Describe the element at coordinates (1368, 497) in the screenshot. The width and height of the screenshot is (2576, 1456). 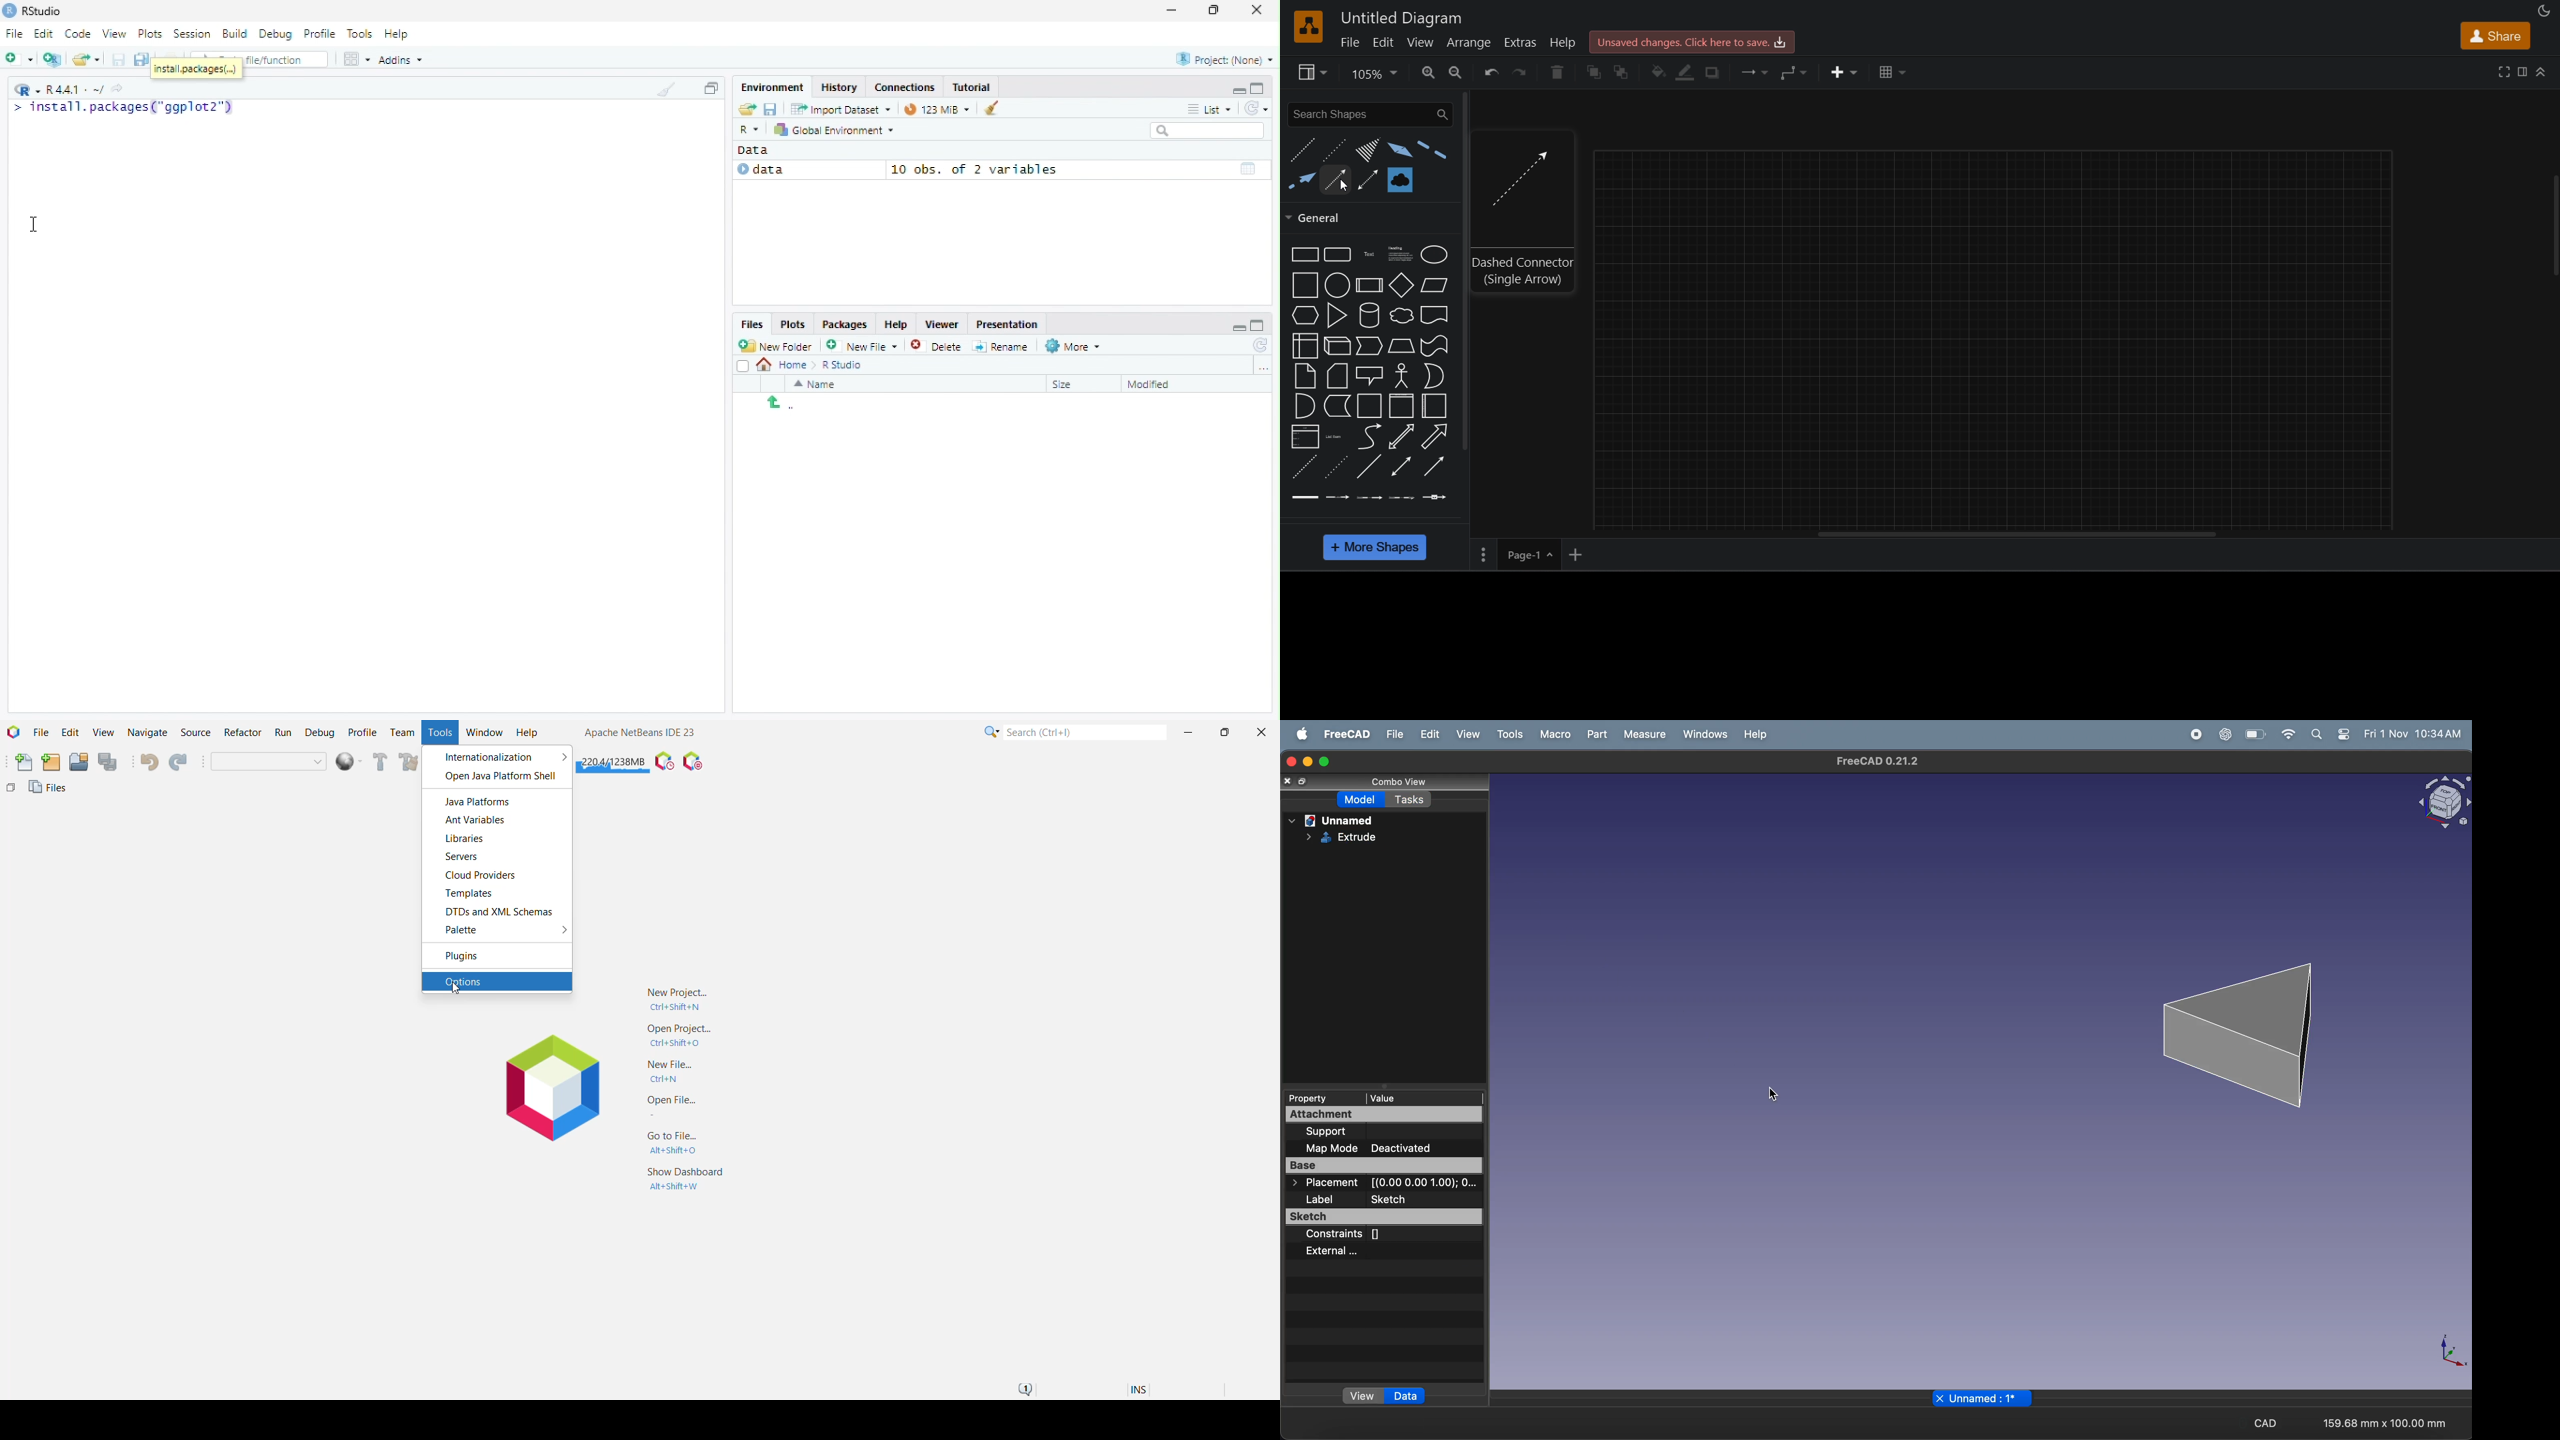
I see `connector with 2 lanes` at that location.